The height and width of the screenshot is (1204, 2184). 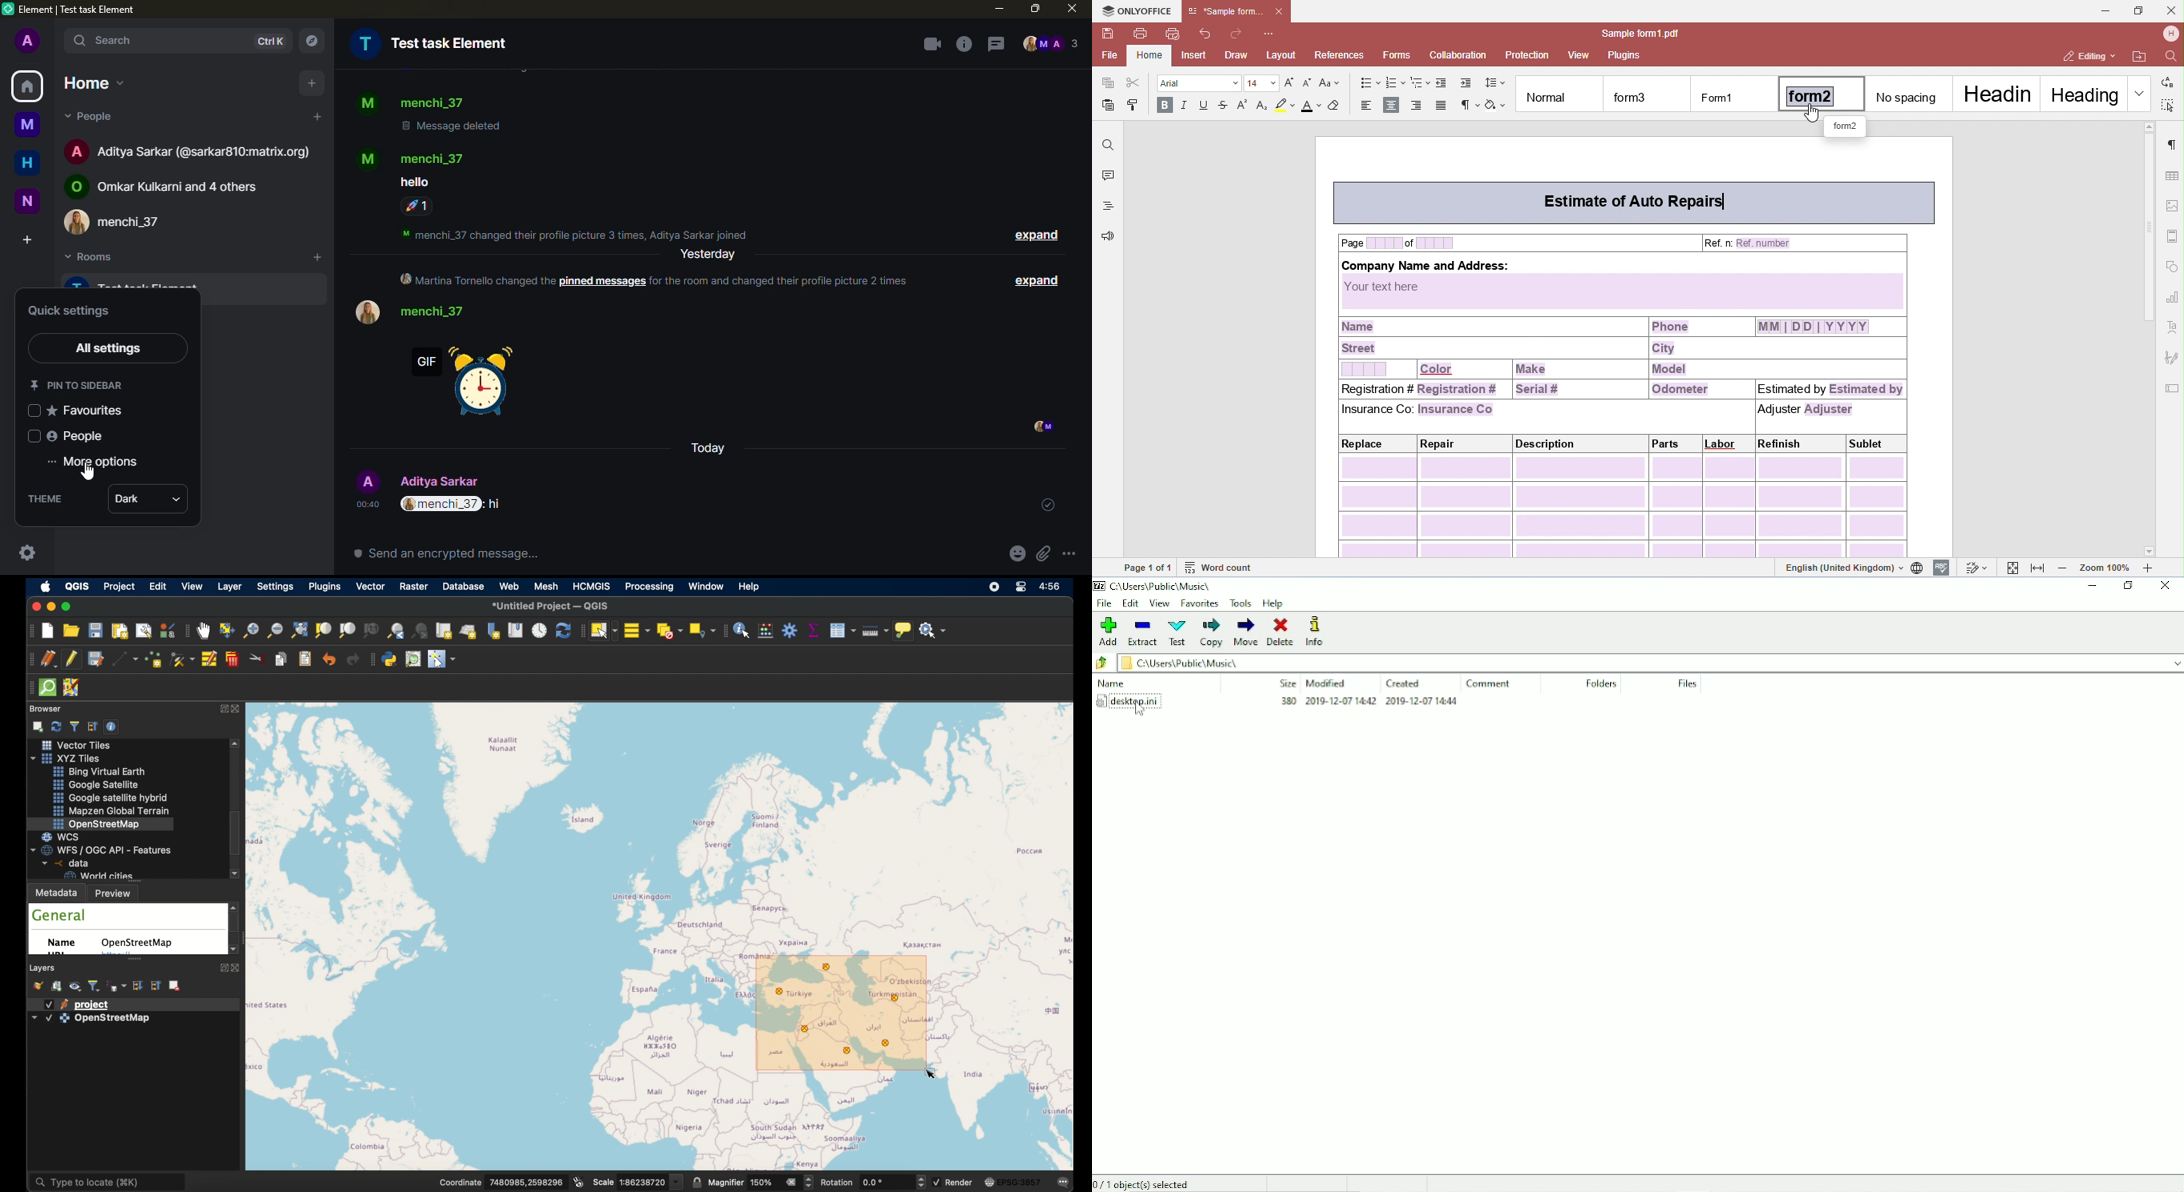 What do you see at coordinates (742, 630) in the screenshot?
I see `identify feature` at bounding box center [742, 630].